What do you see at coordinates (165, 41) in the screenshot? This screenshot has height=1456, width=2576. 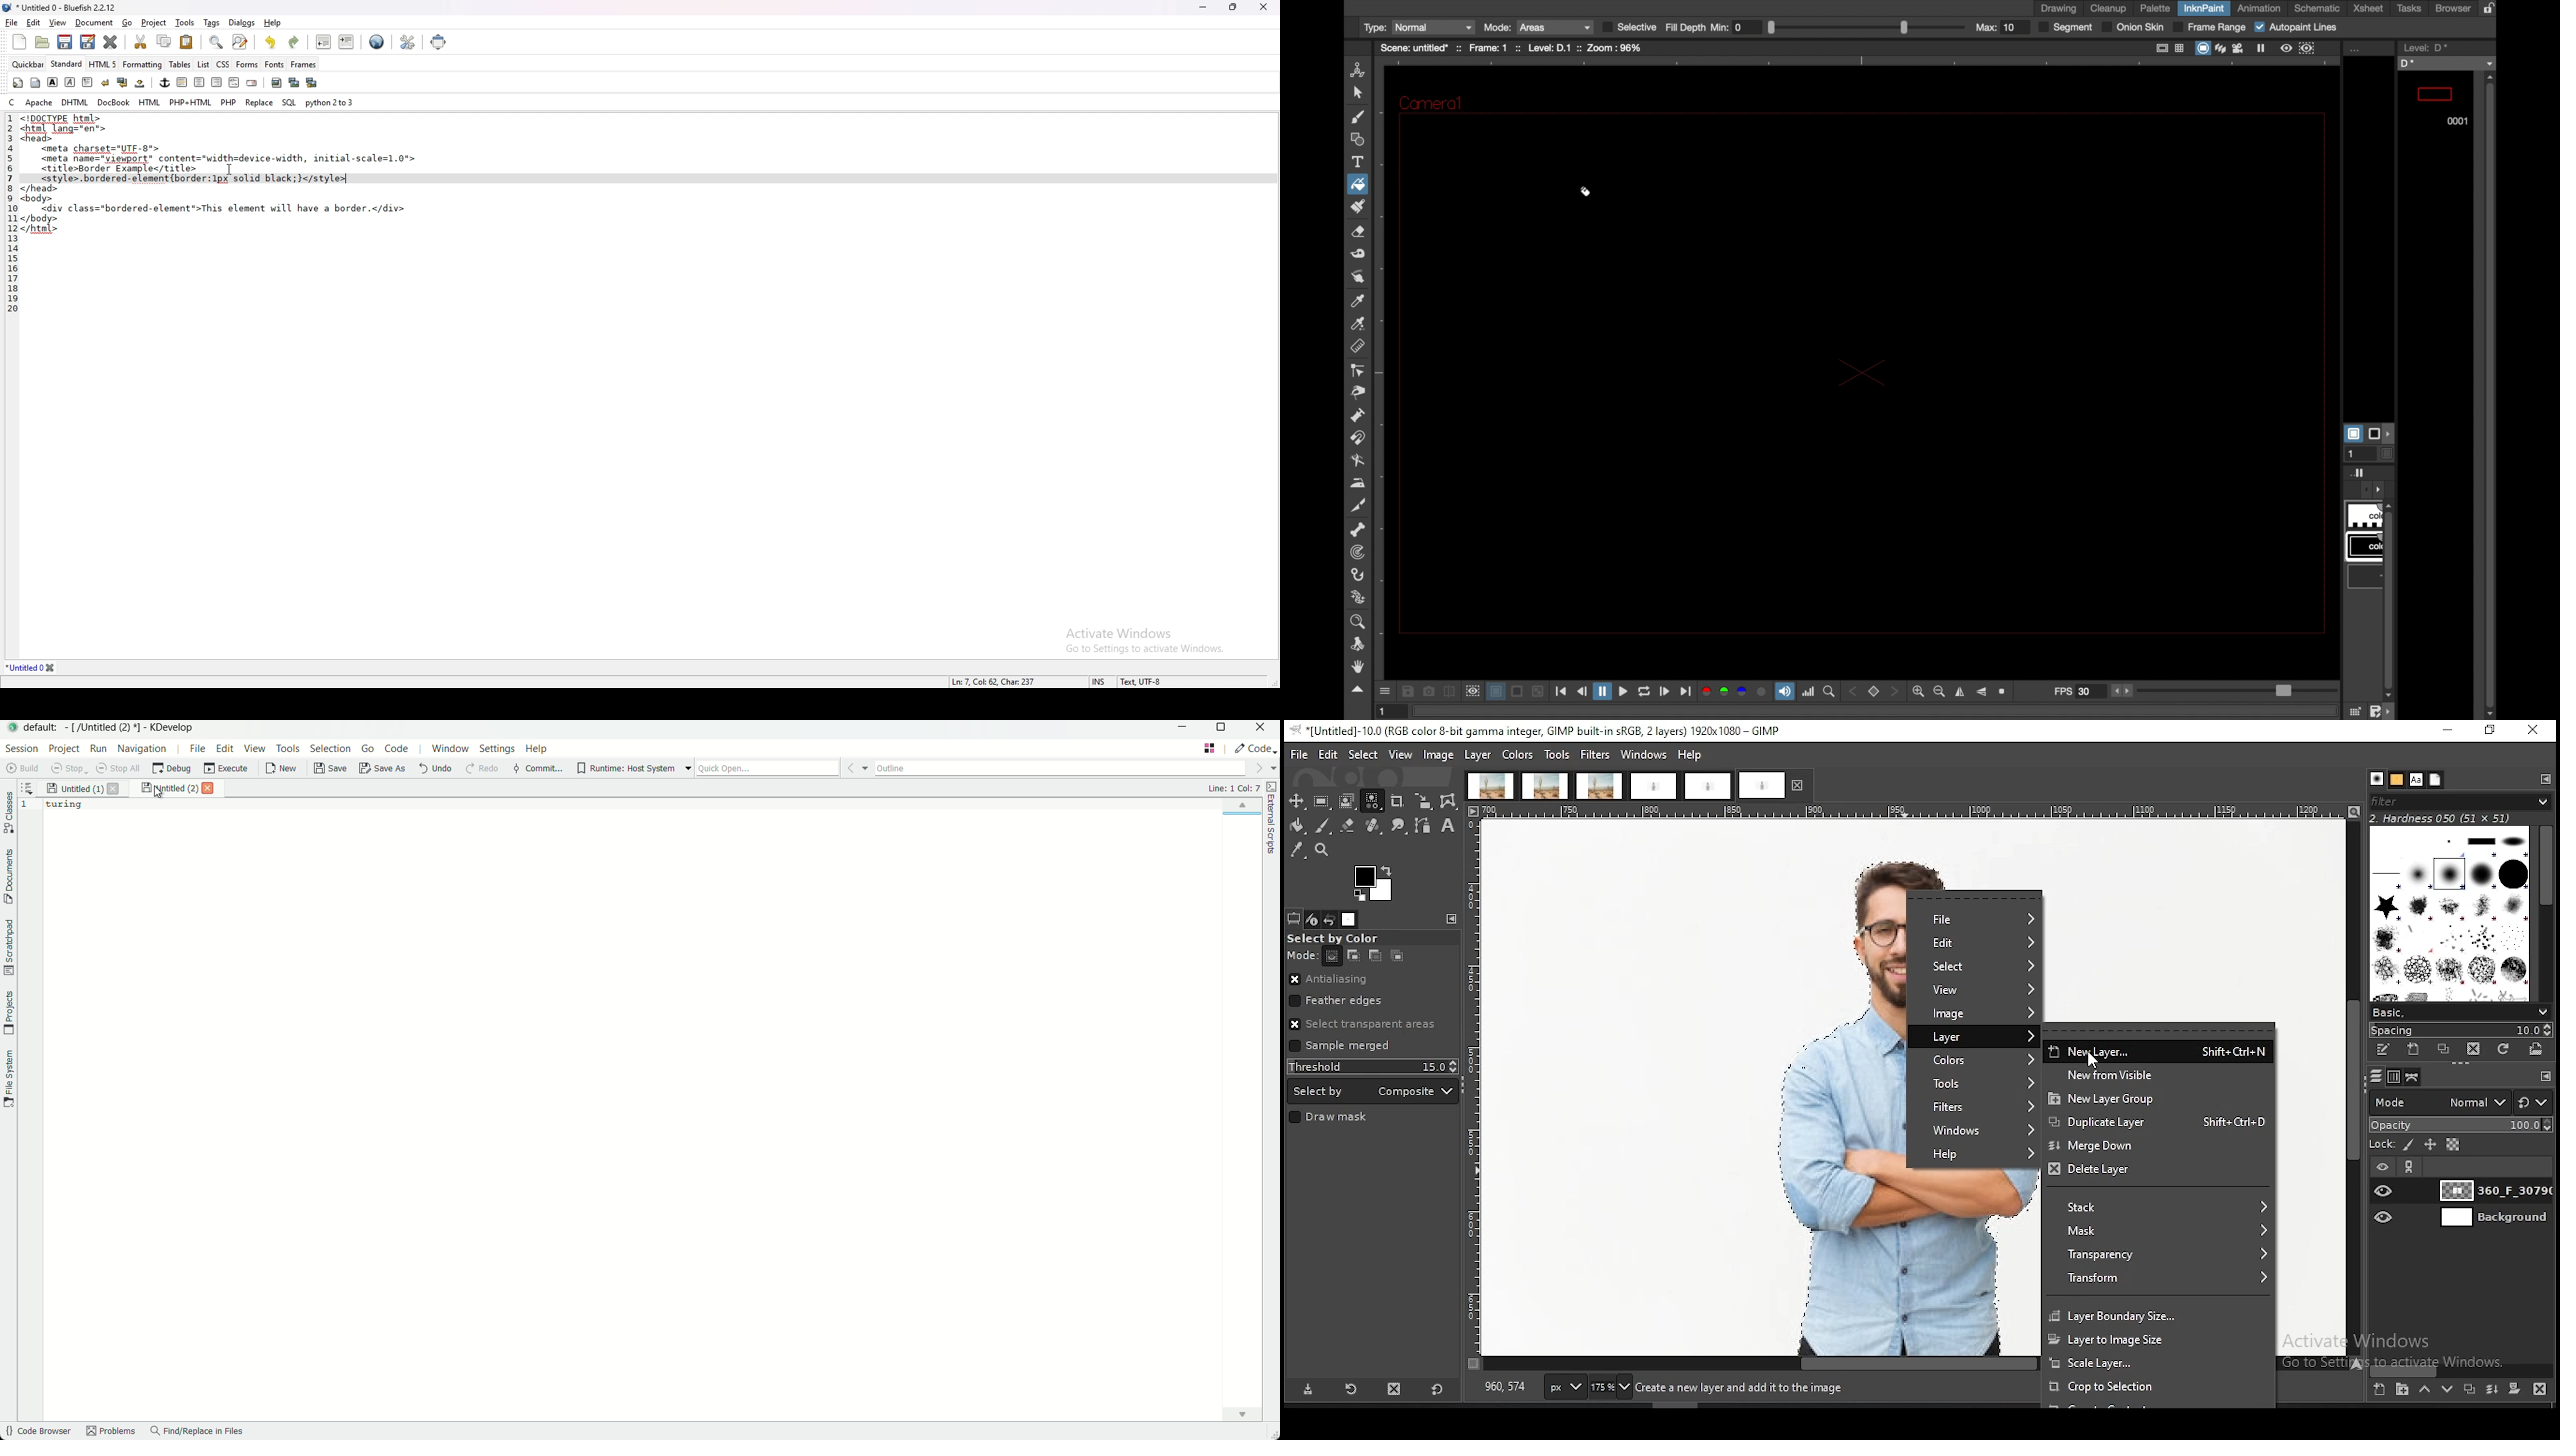 I see `copy` at bounding box center [165, 41].